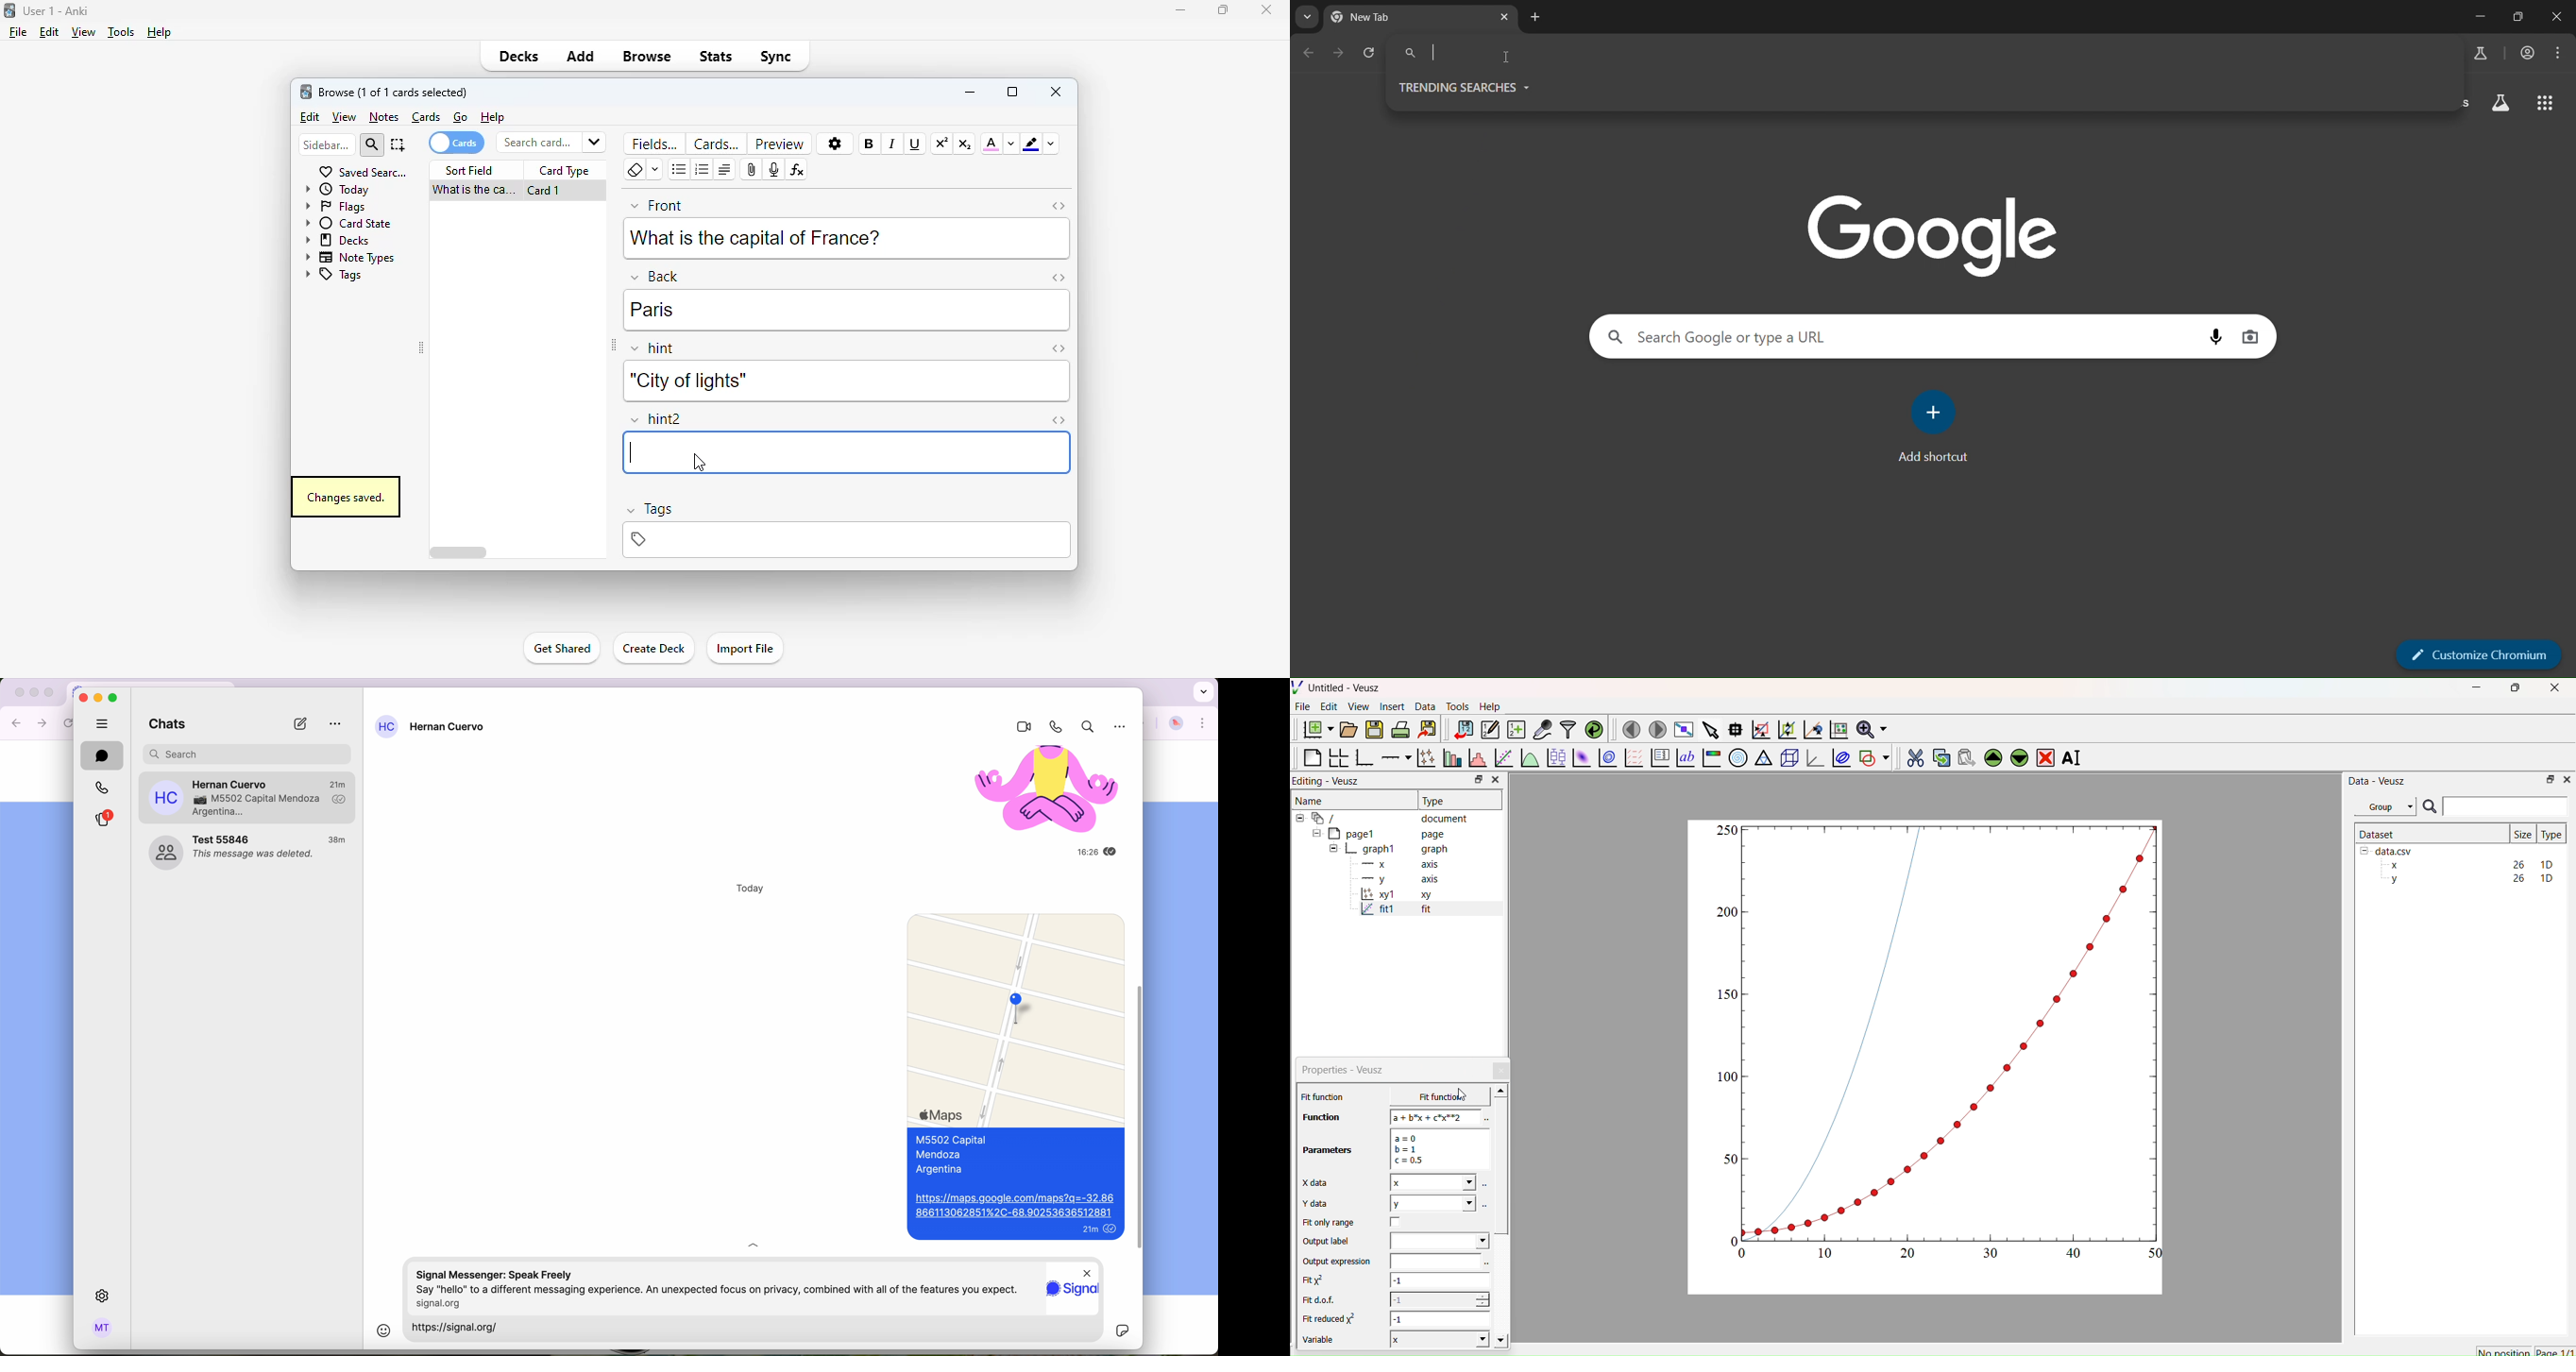 This screenshot has width=2576, height=1372. What do you see at coordinates (1202, 691) in the screenshot?
I see `search tabs` at bounding box center [1202, 691].